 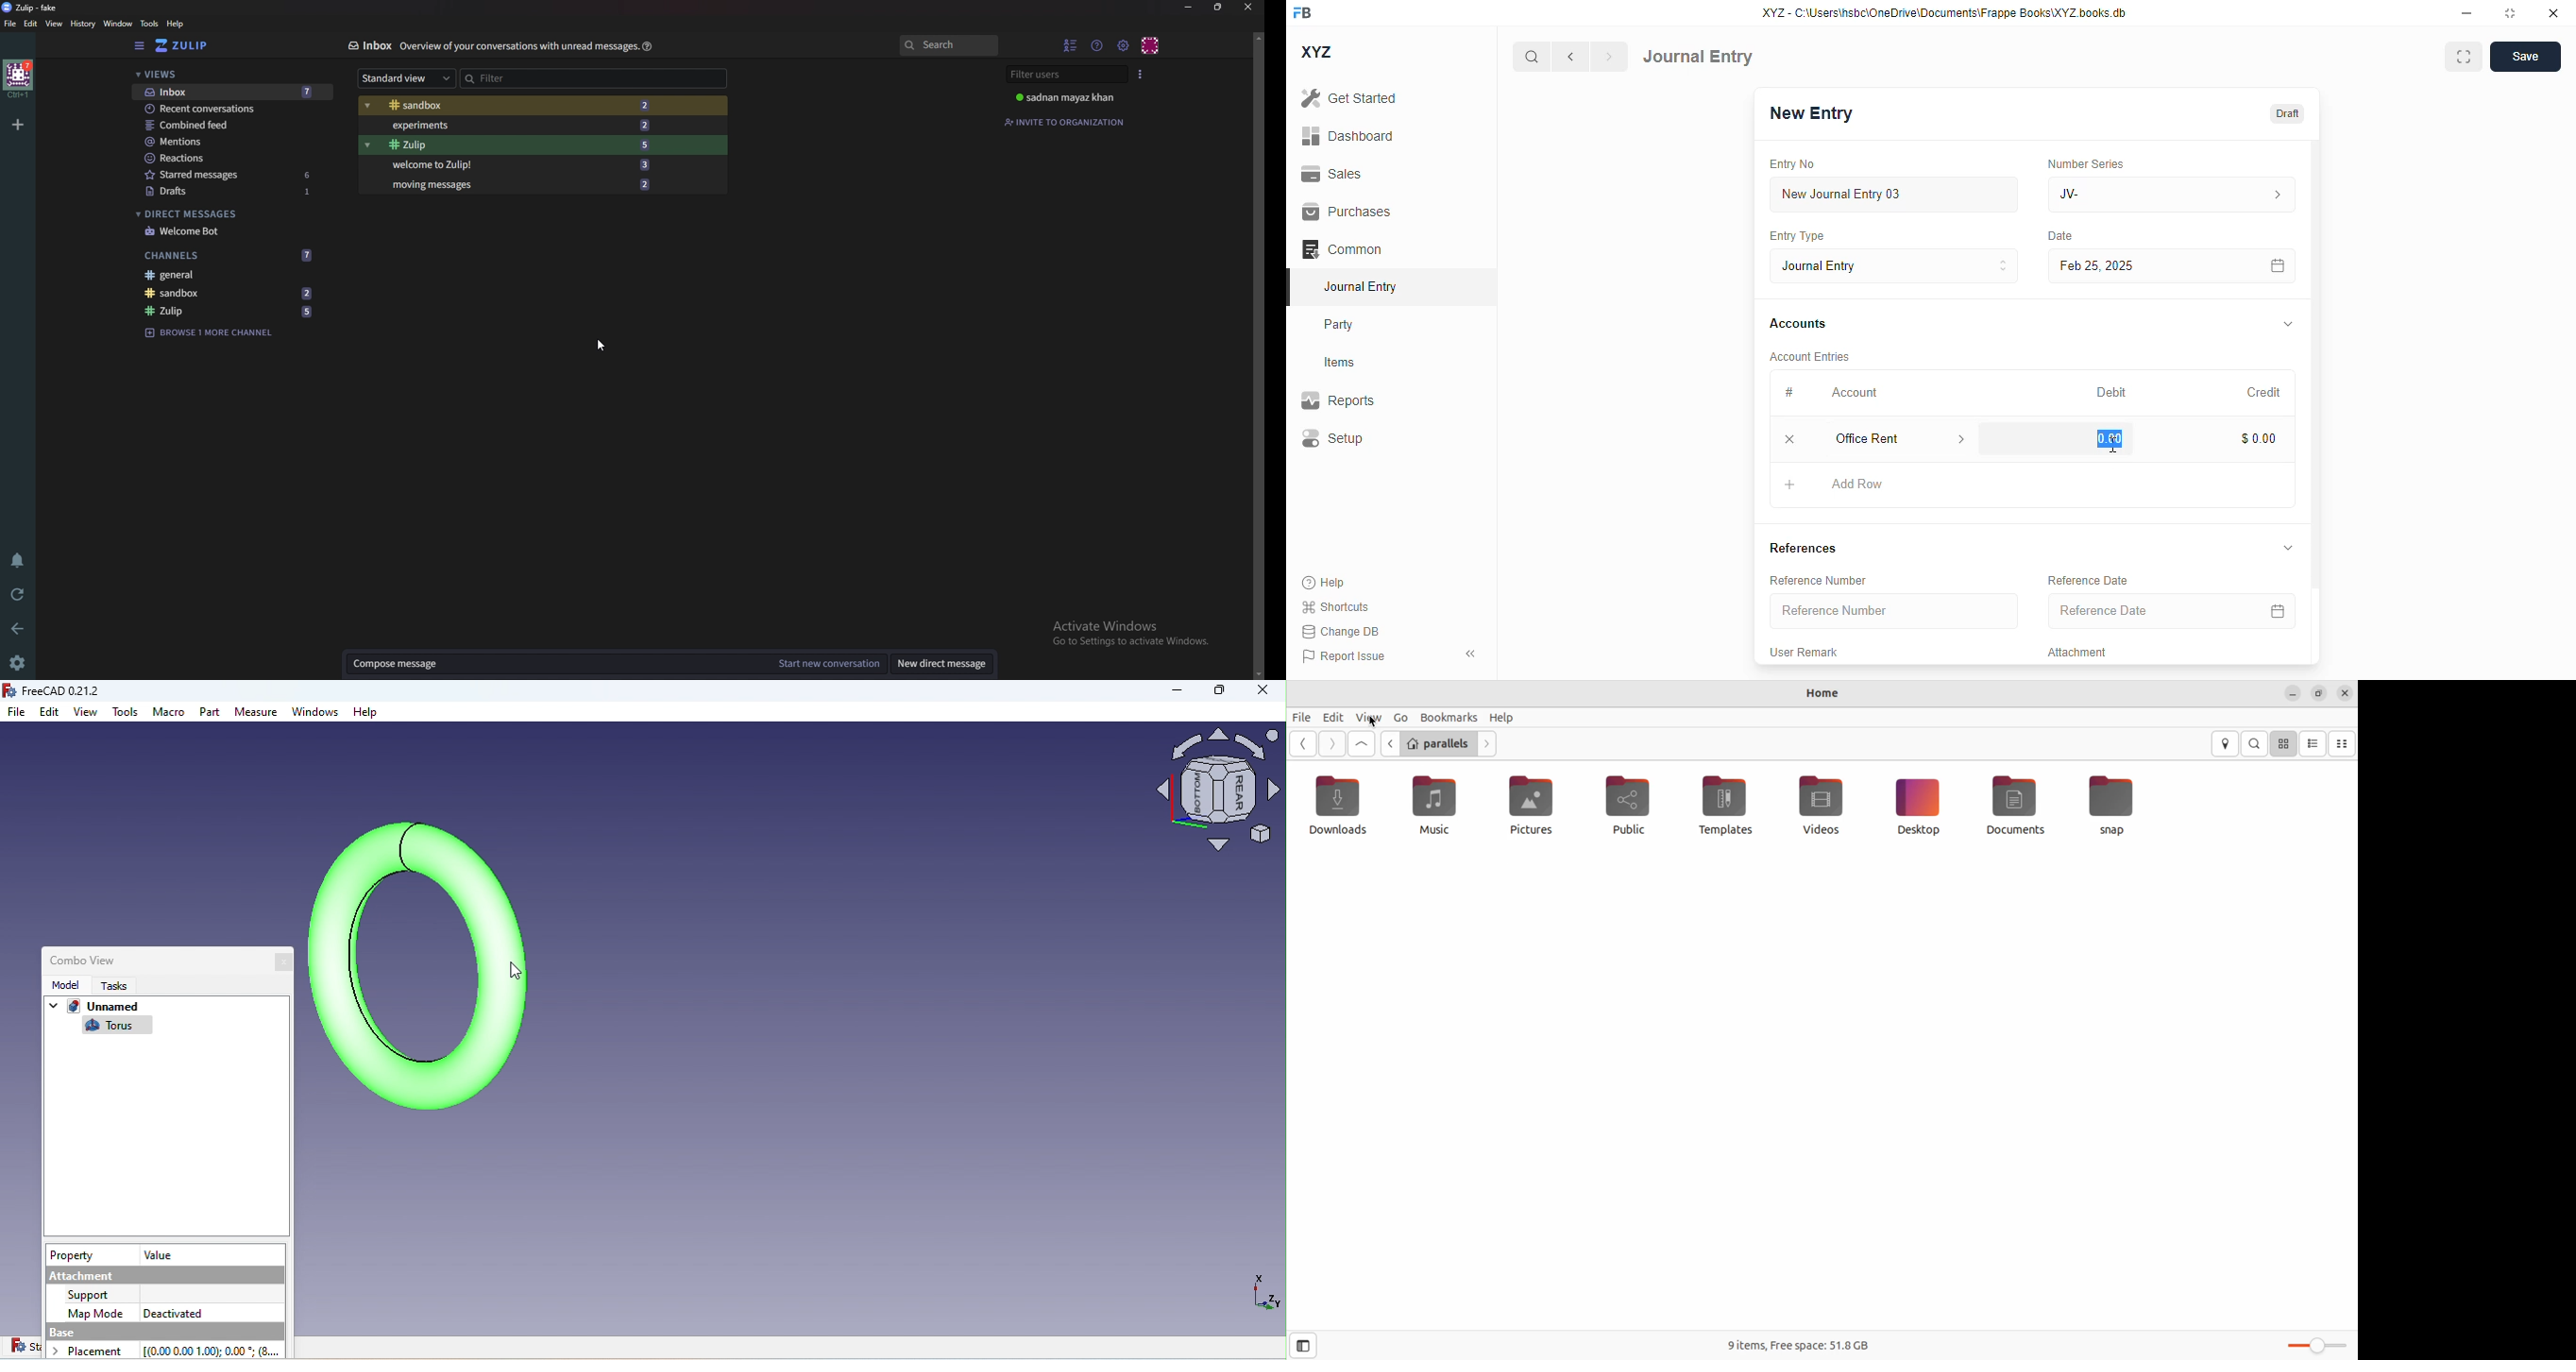 What do you see at coordinates (1795, 235) in the screenshot?
I see `entry type` at bounding box center [1795, 235].